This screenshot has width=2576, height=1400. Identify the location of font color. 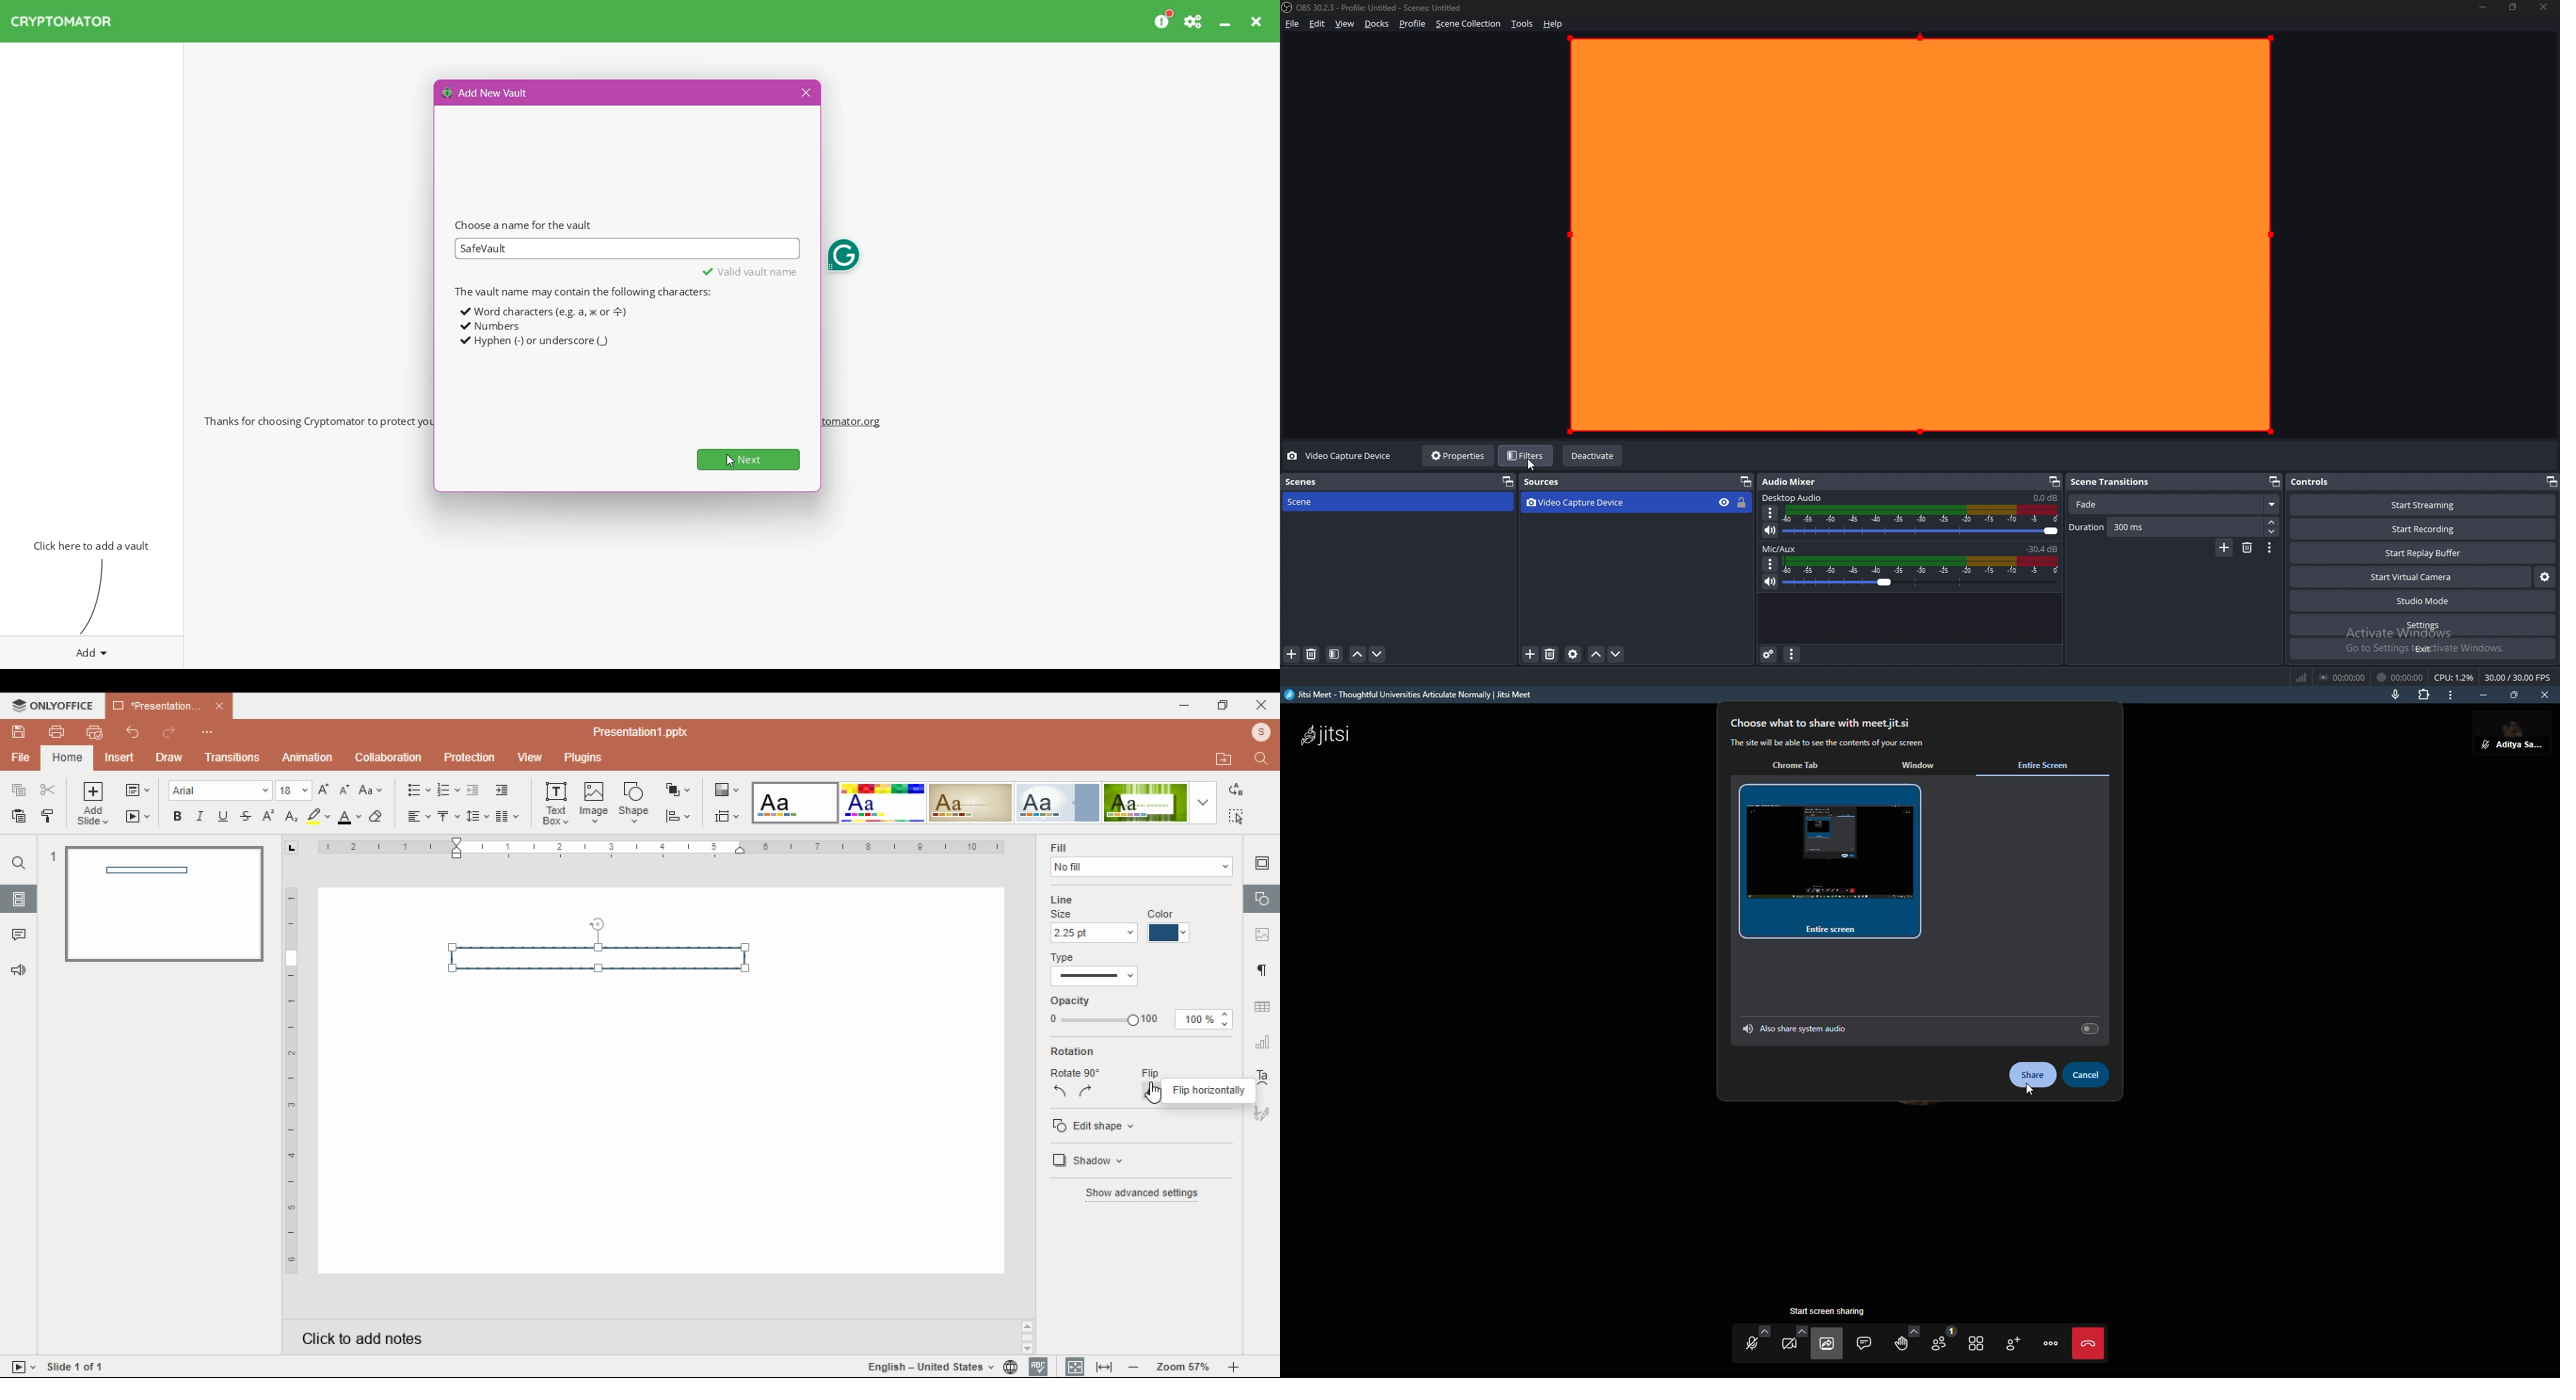
(350, 817).